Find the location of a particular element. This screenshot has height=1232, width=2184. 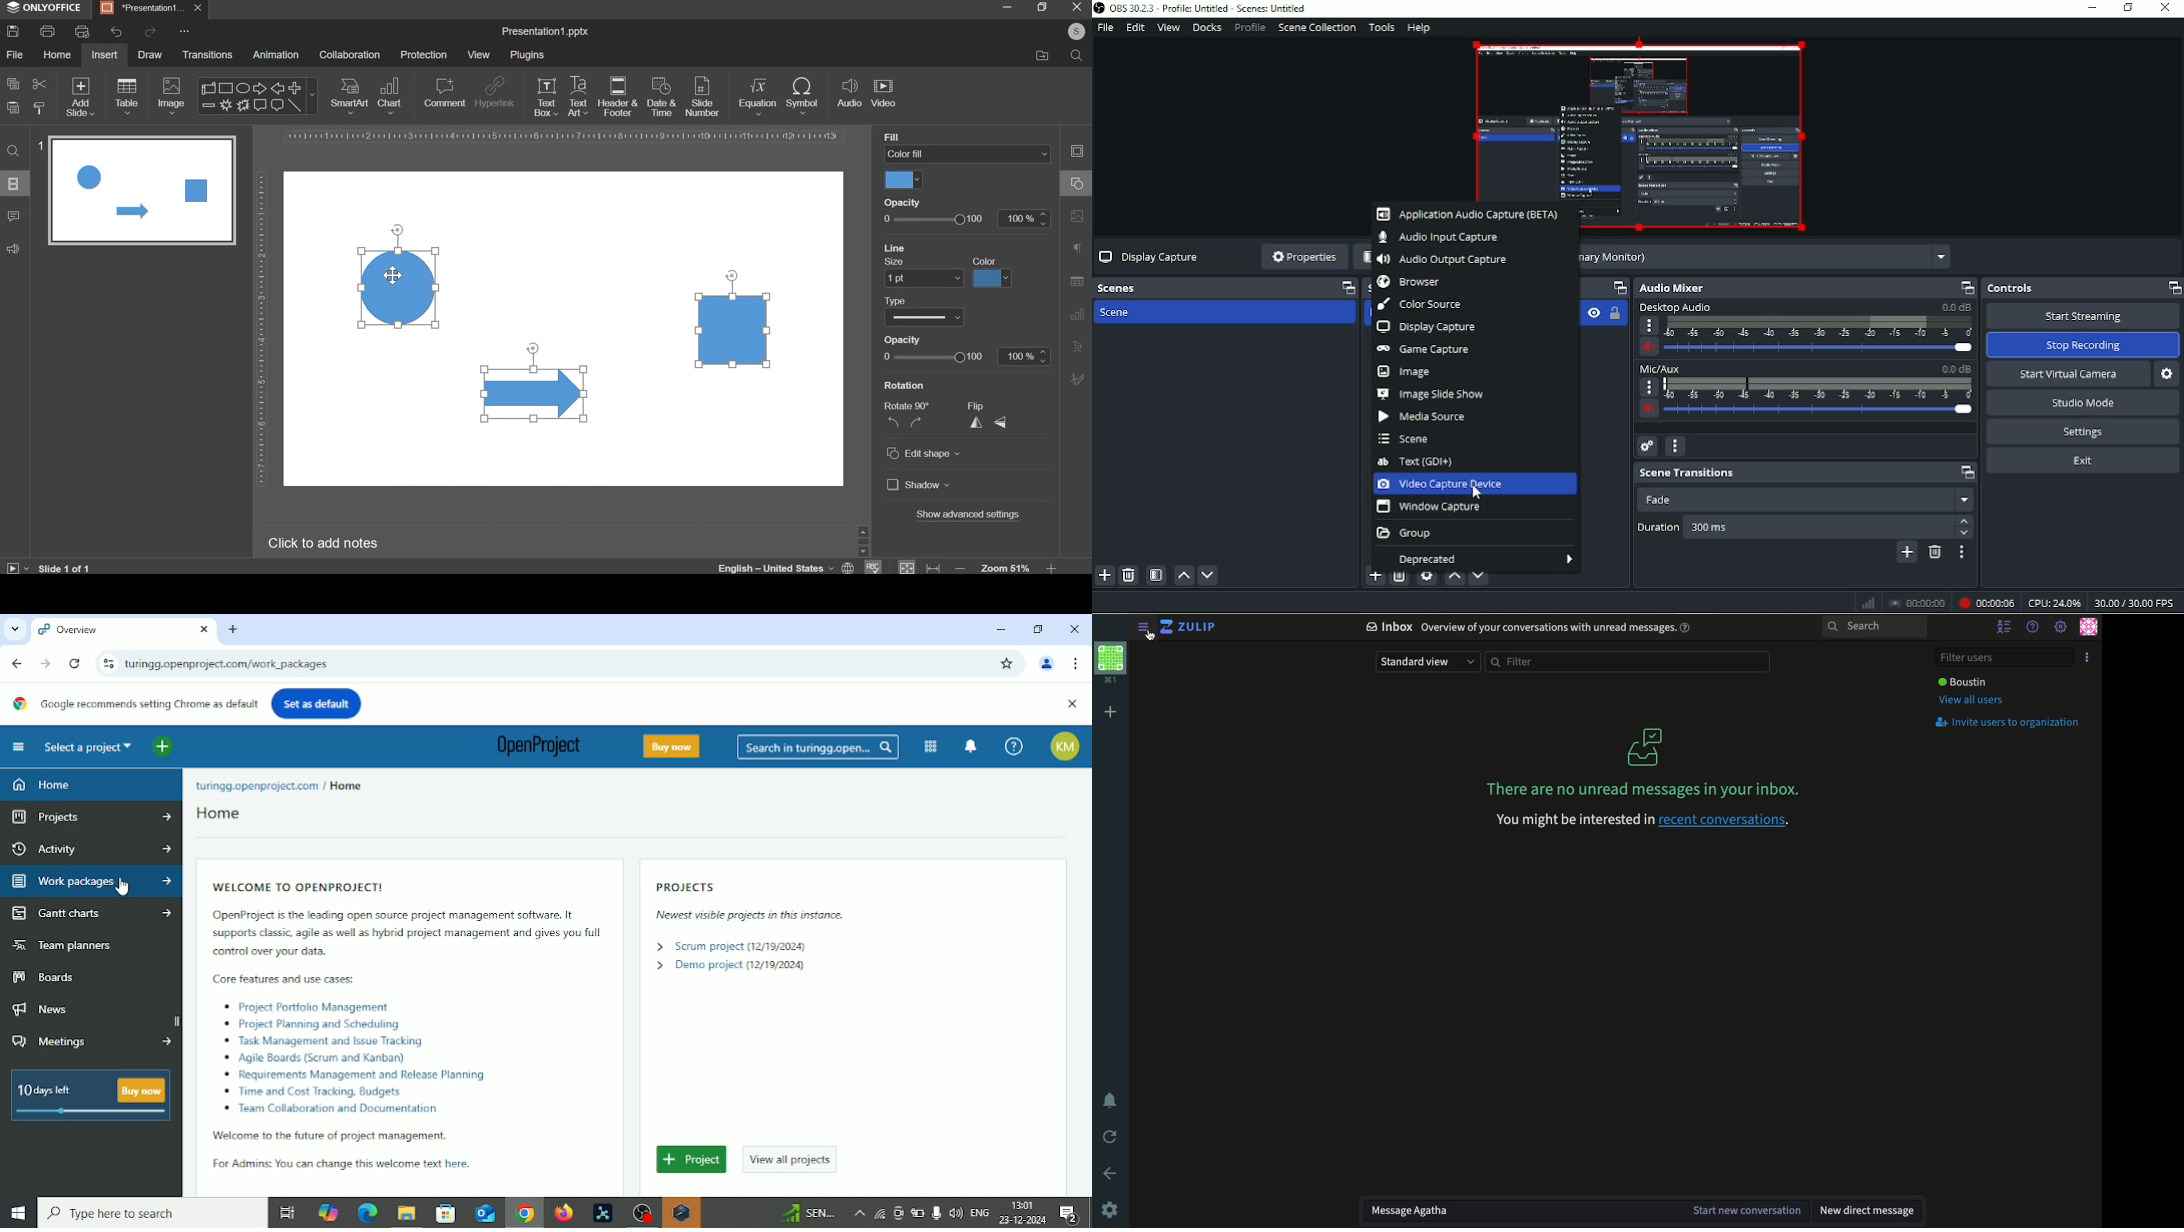

Reload this page is located at coordinates (75, 664).